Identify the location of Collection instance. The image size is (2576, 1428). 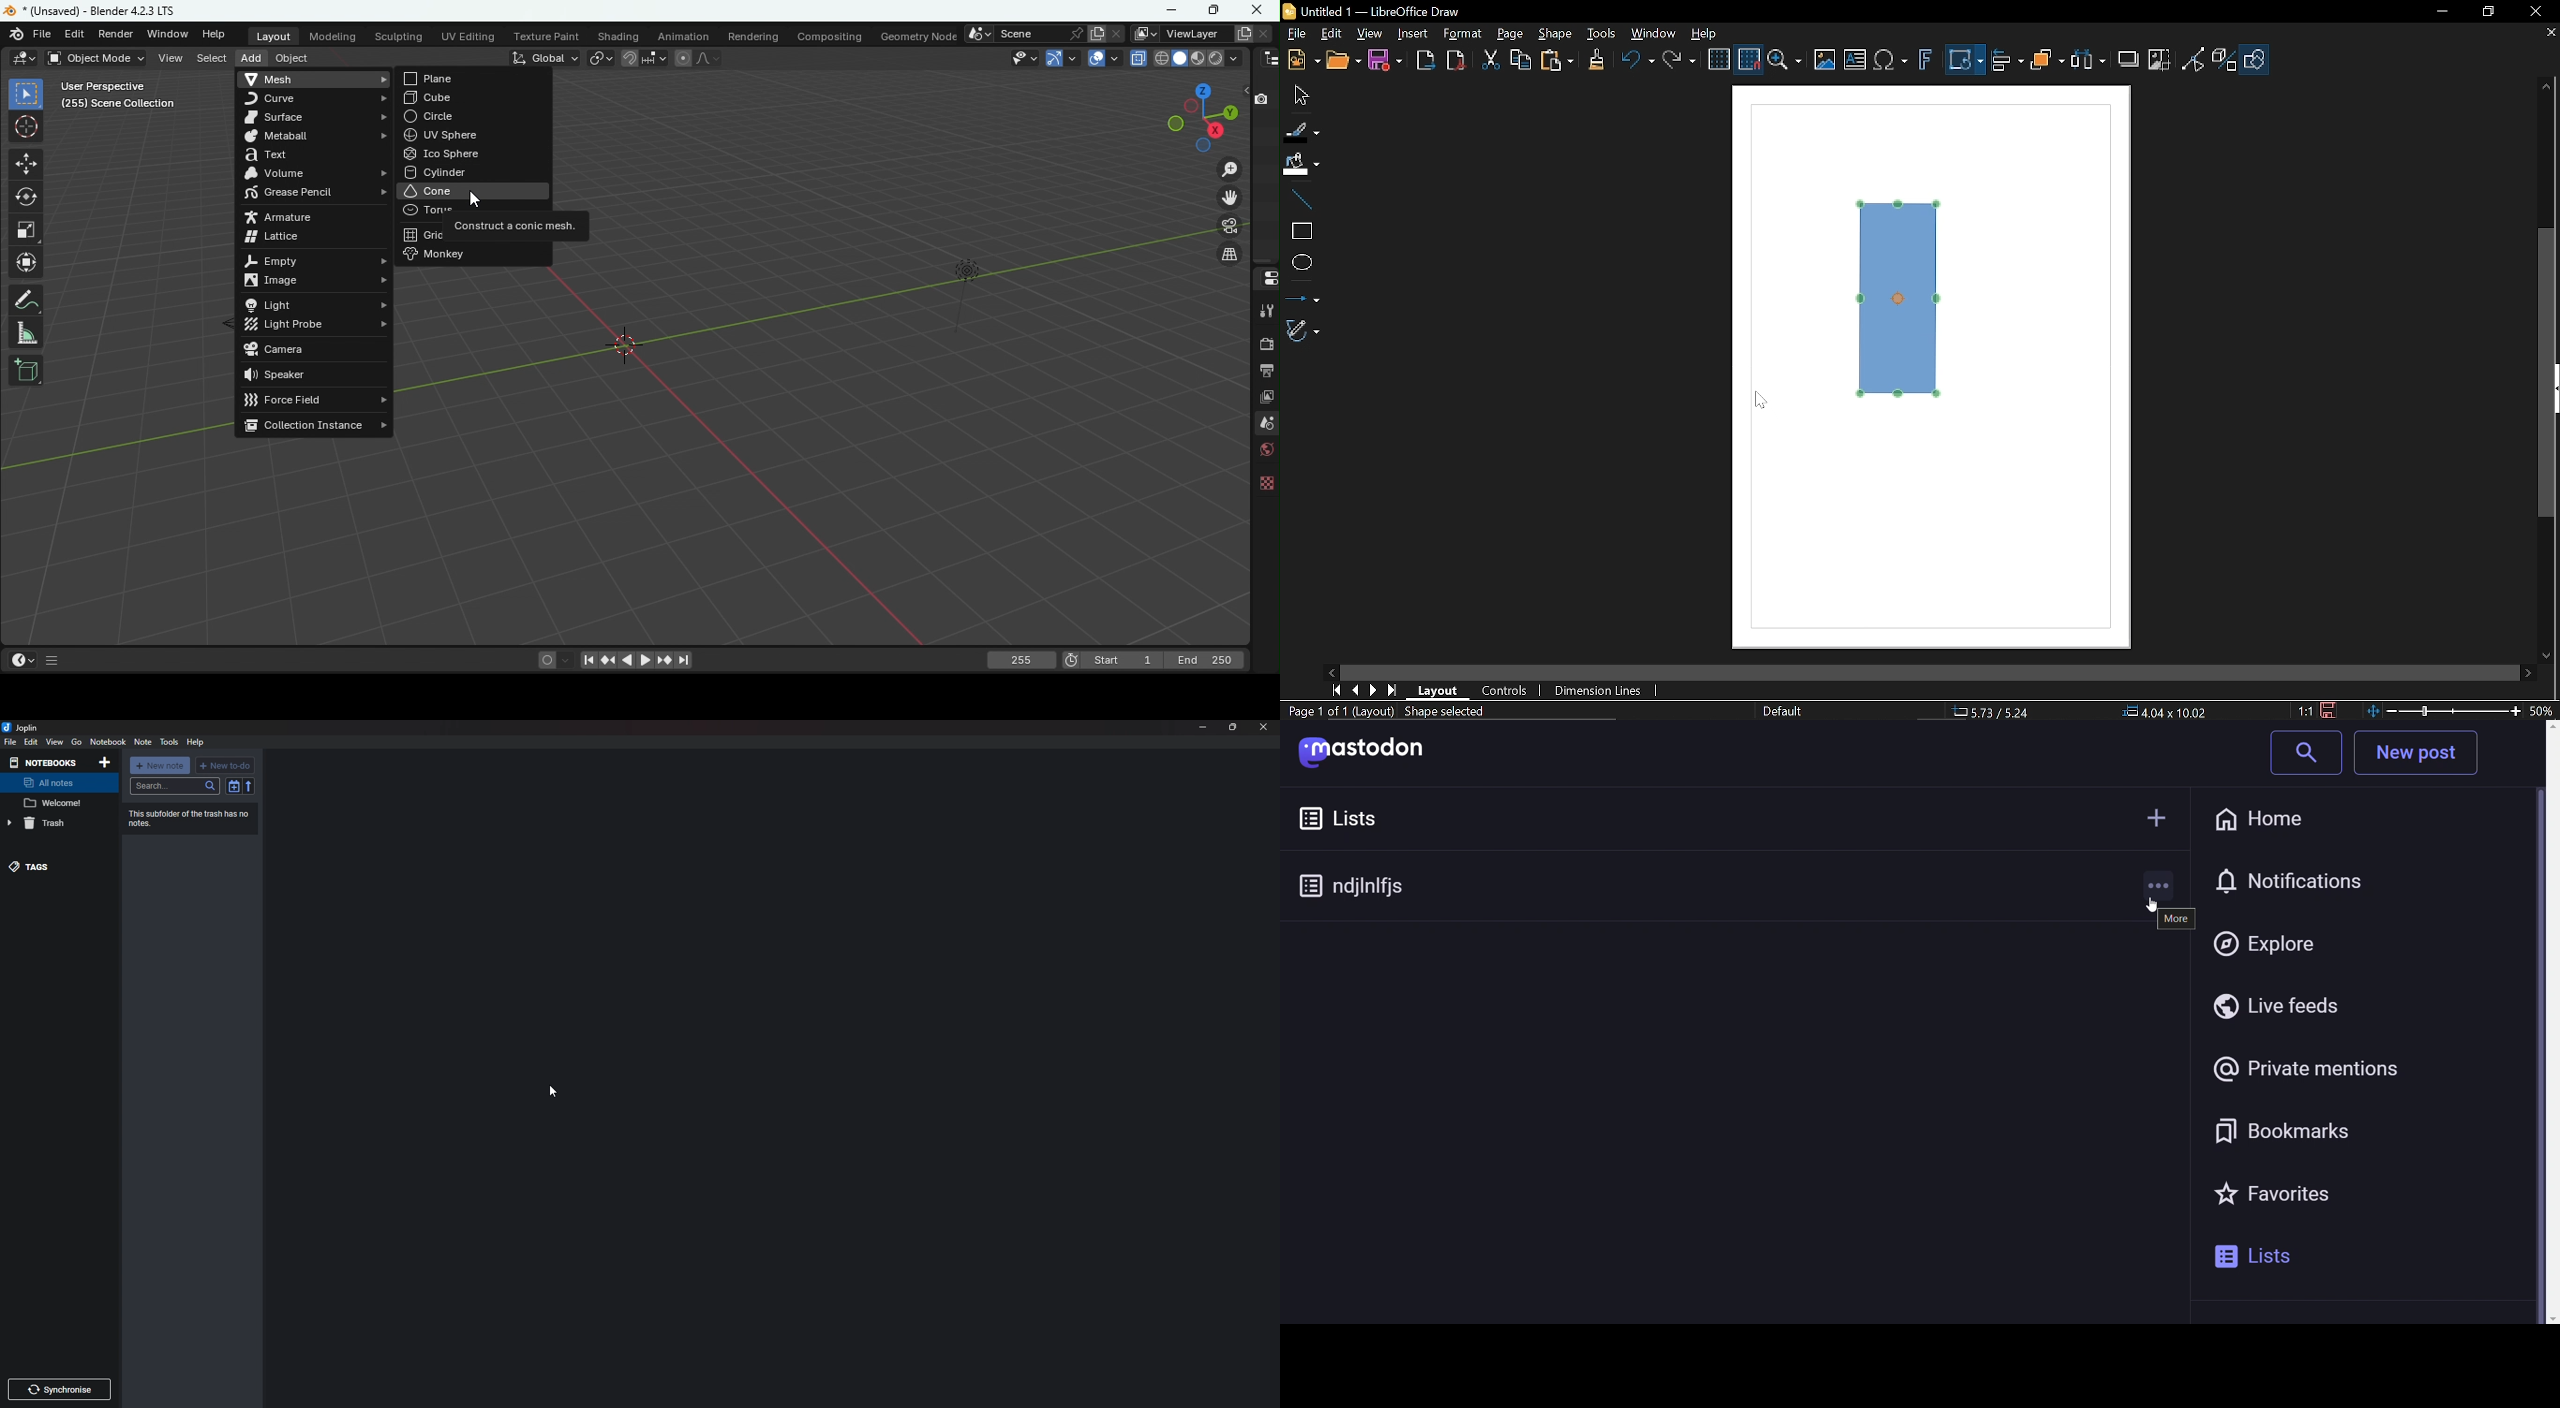
(313, 425).